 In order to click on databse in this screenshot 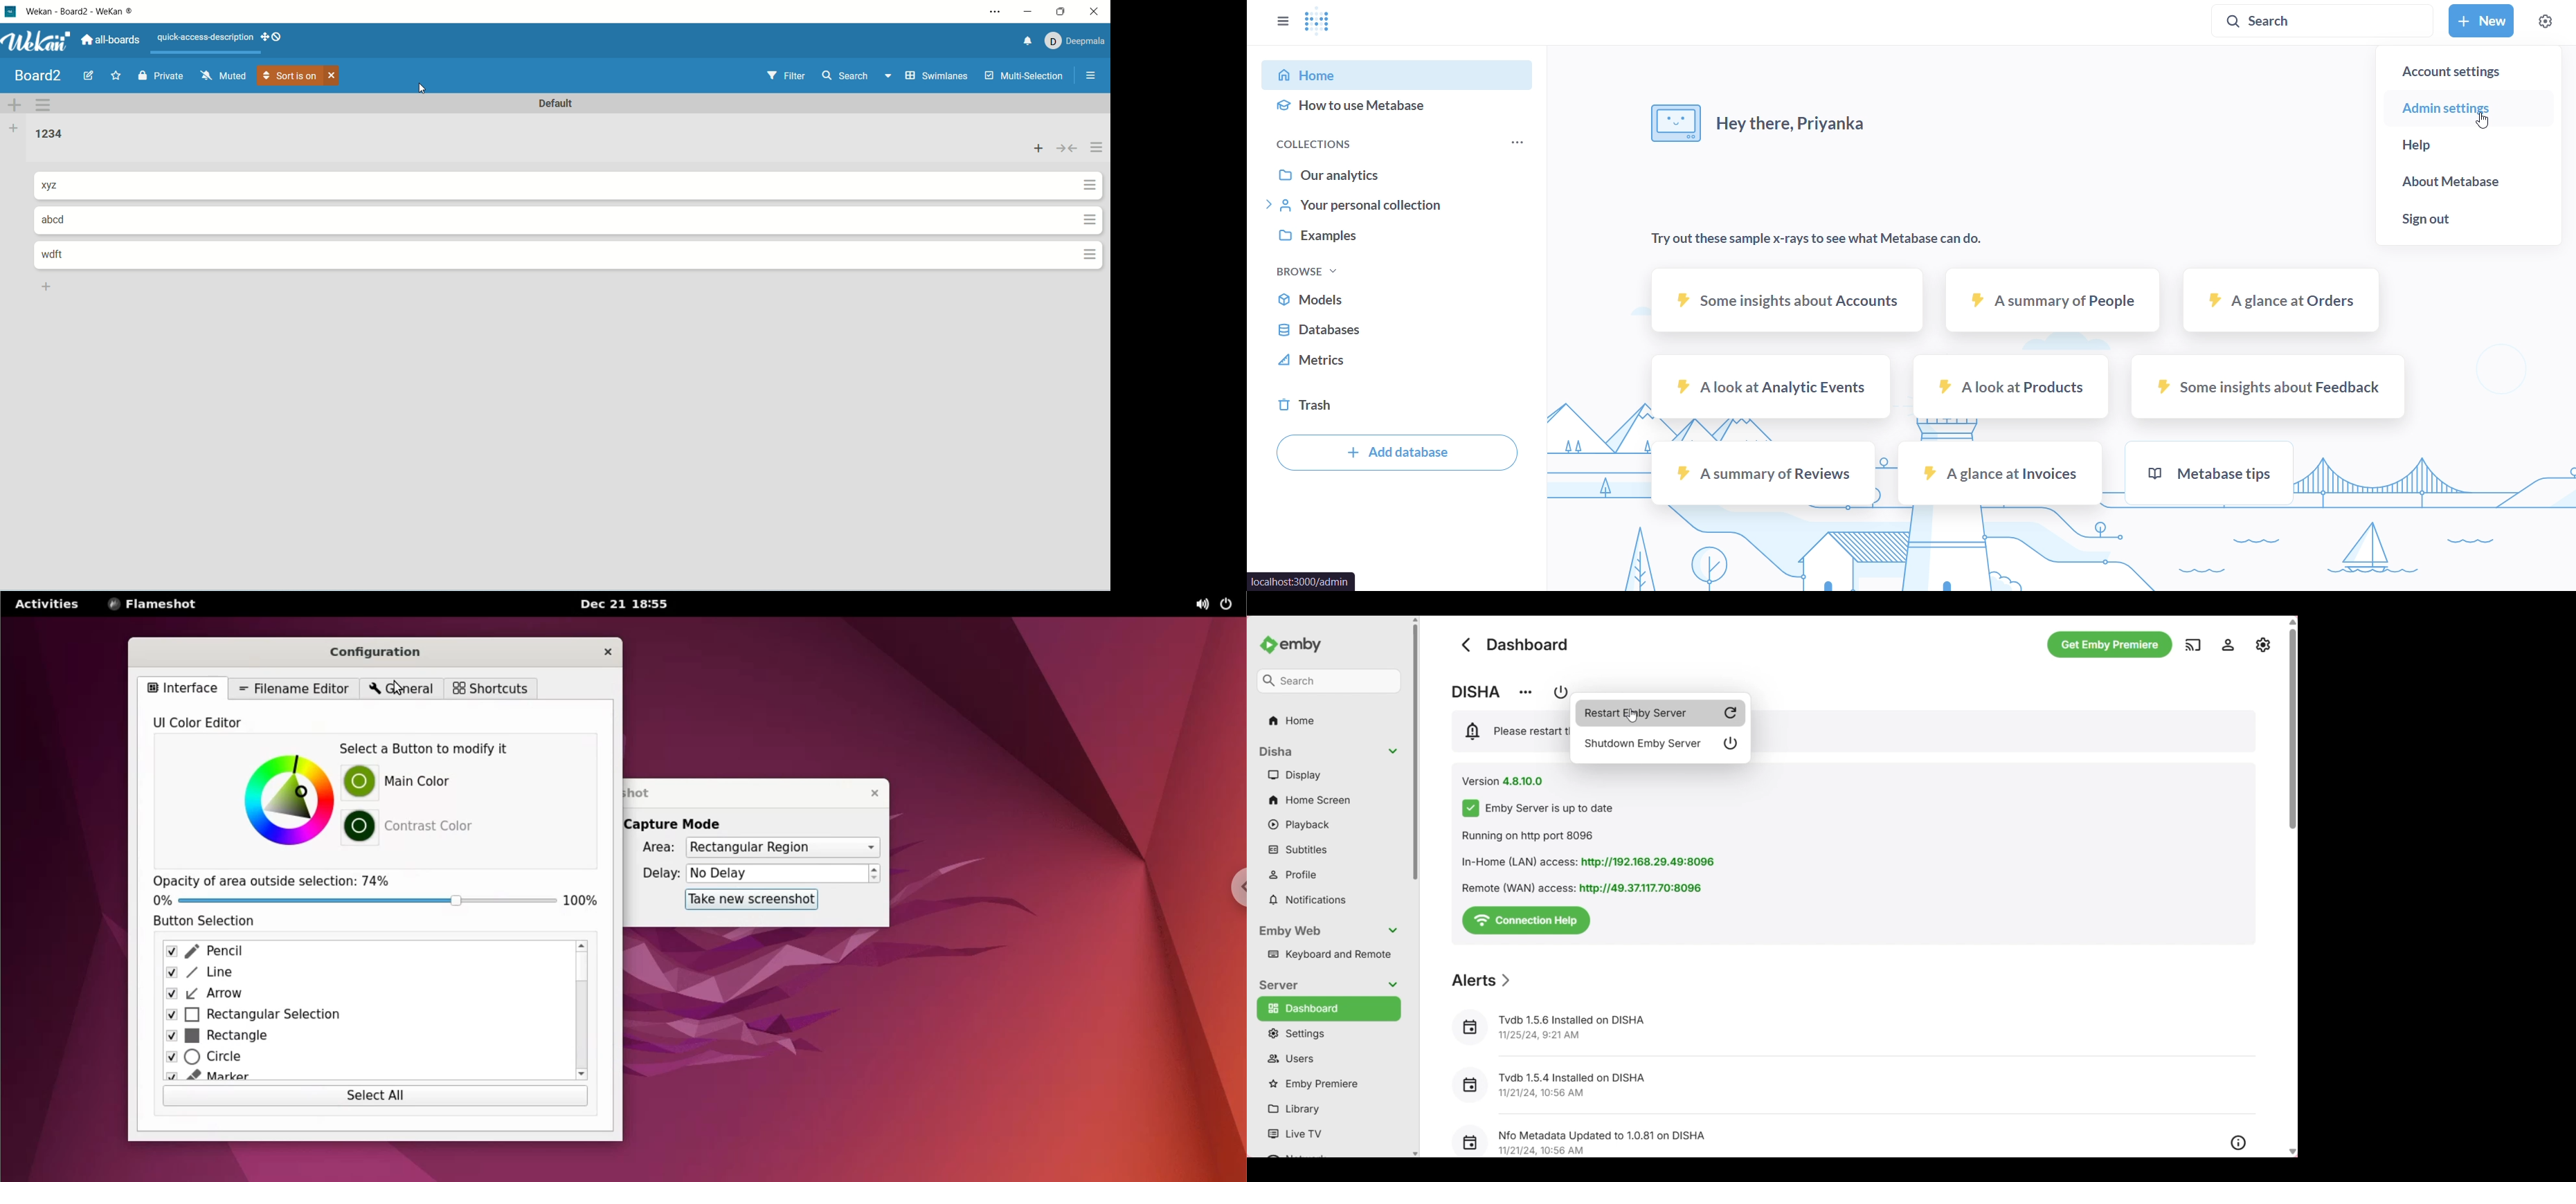, I will do `click(1396, 330)`.